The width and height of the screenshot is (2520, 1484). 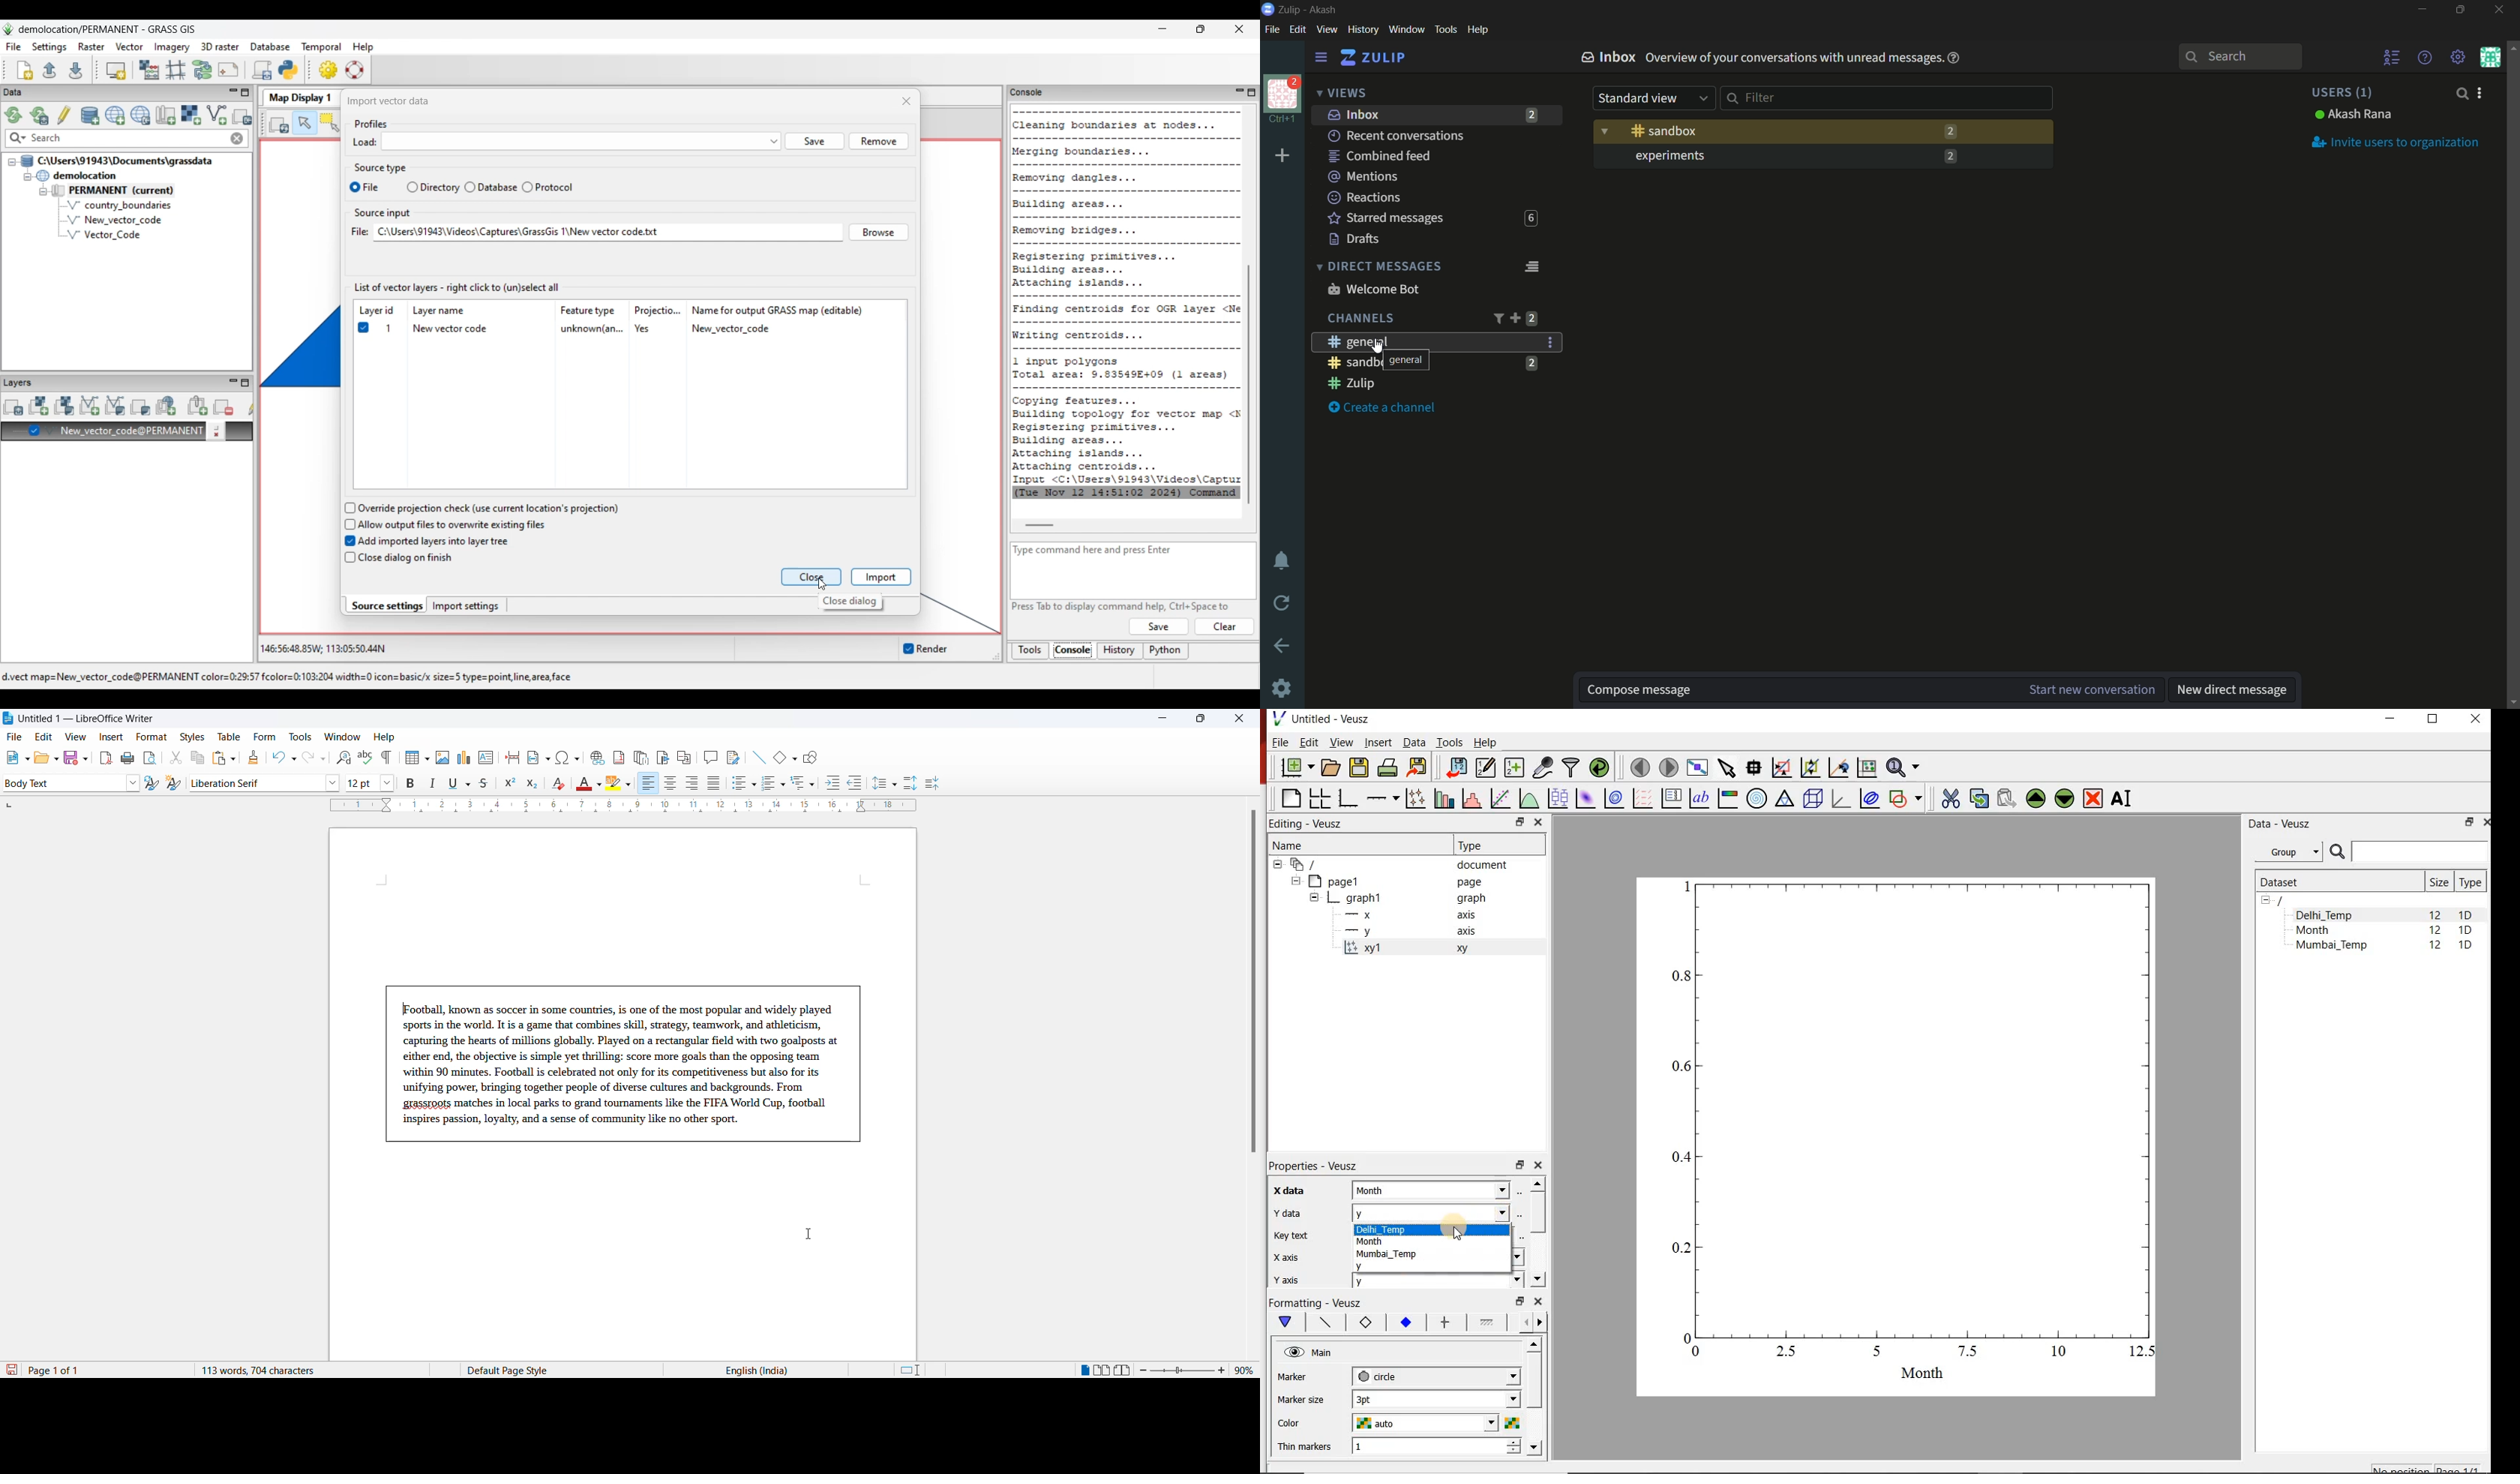 I want to click on tools menu, so click(x=1445, y=30).